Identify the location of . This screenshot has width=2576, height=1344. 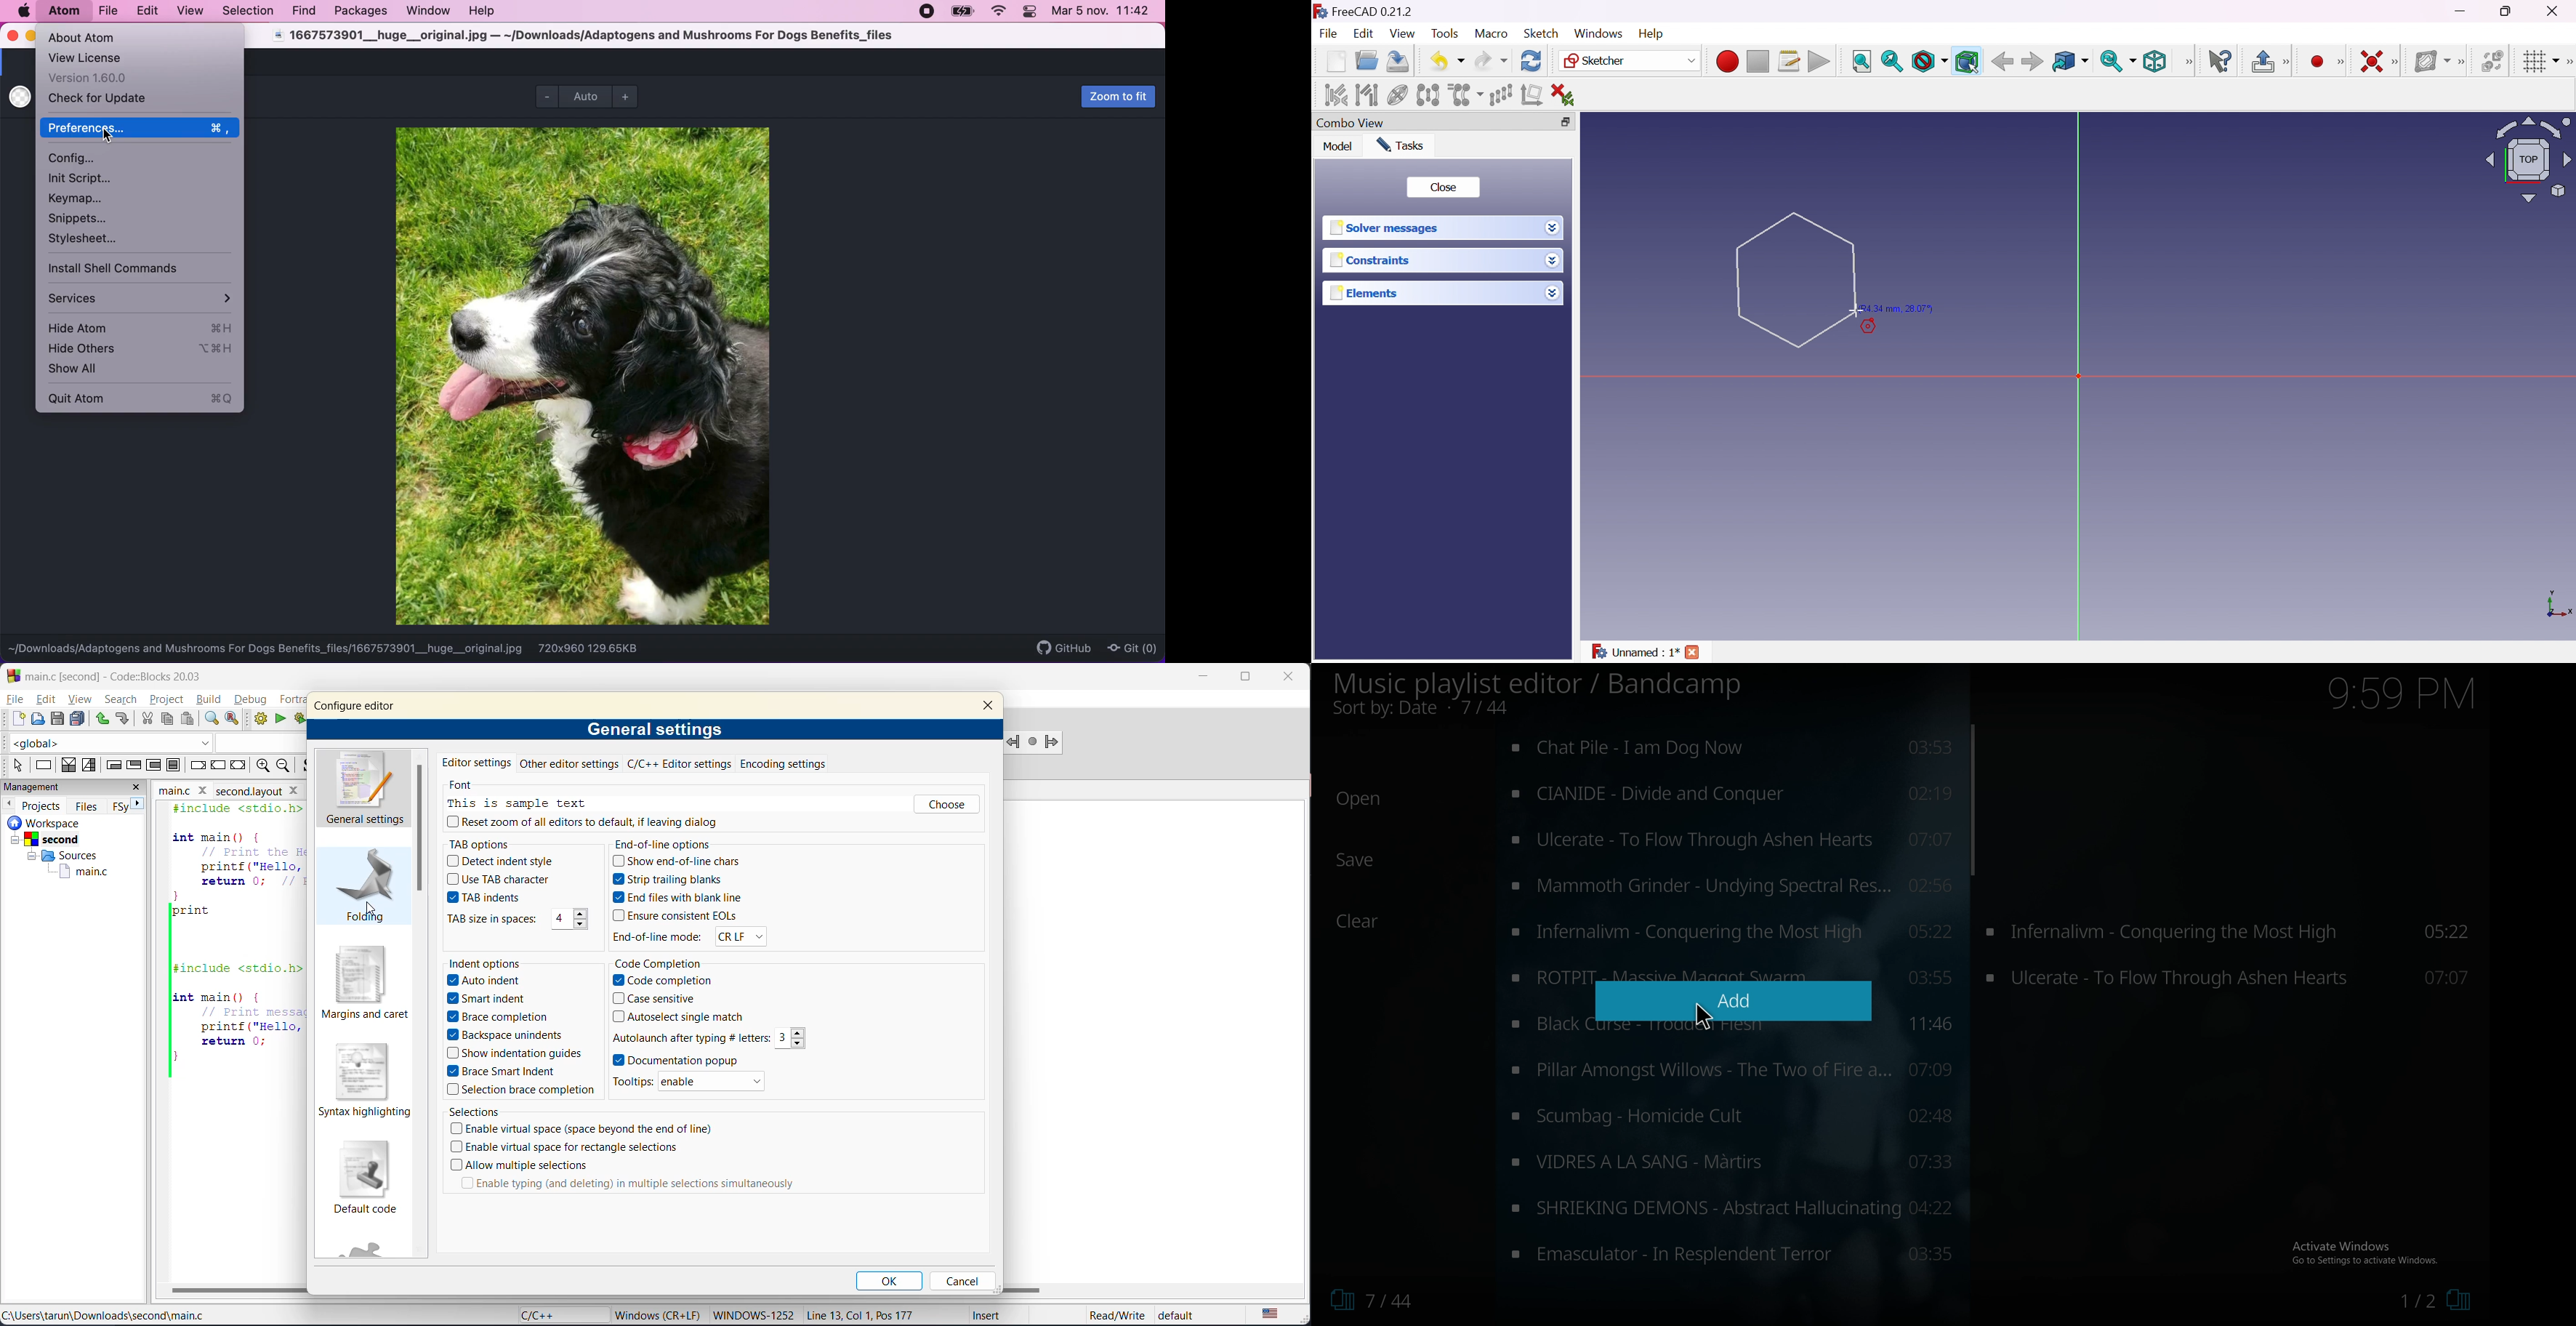
(488, 919).